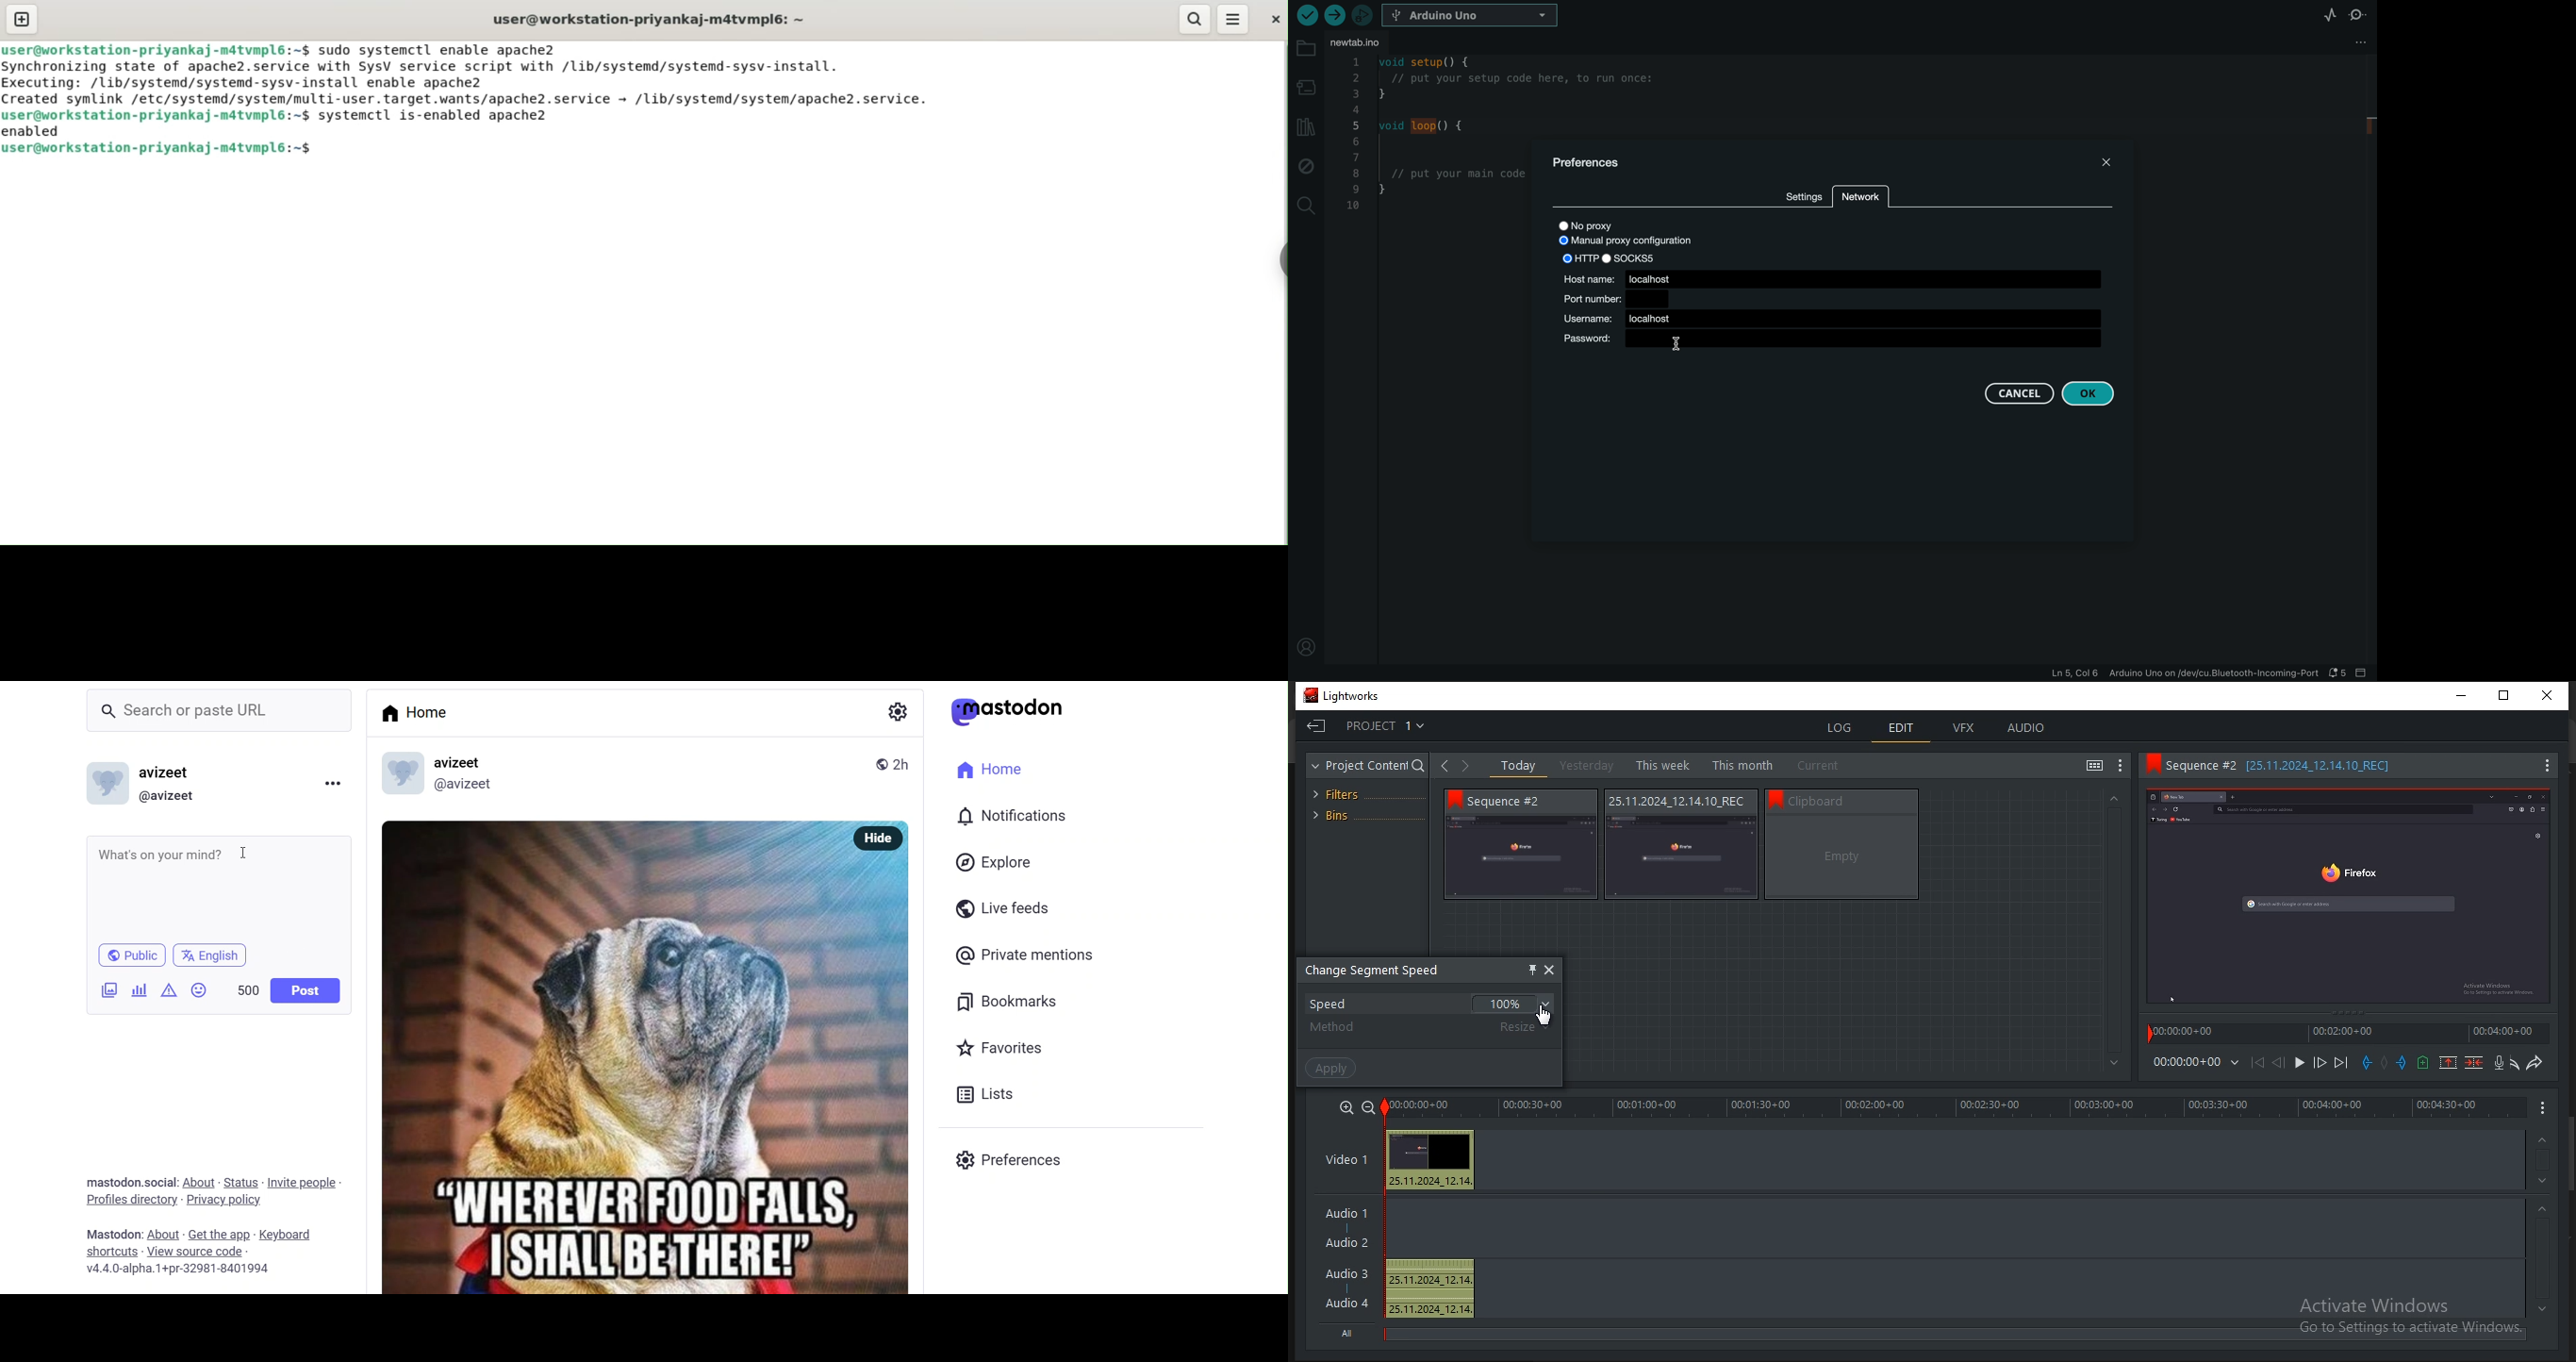 This screenshot has width=2576, height=1372. What do you see at coordinates (1681, 345) in the screenshot?
I see `cursor` at bounding box center [1681, 345].